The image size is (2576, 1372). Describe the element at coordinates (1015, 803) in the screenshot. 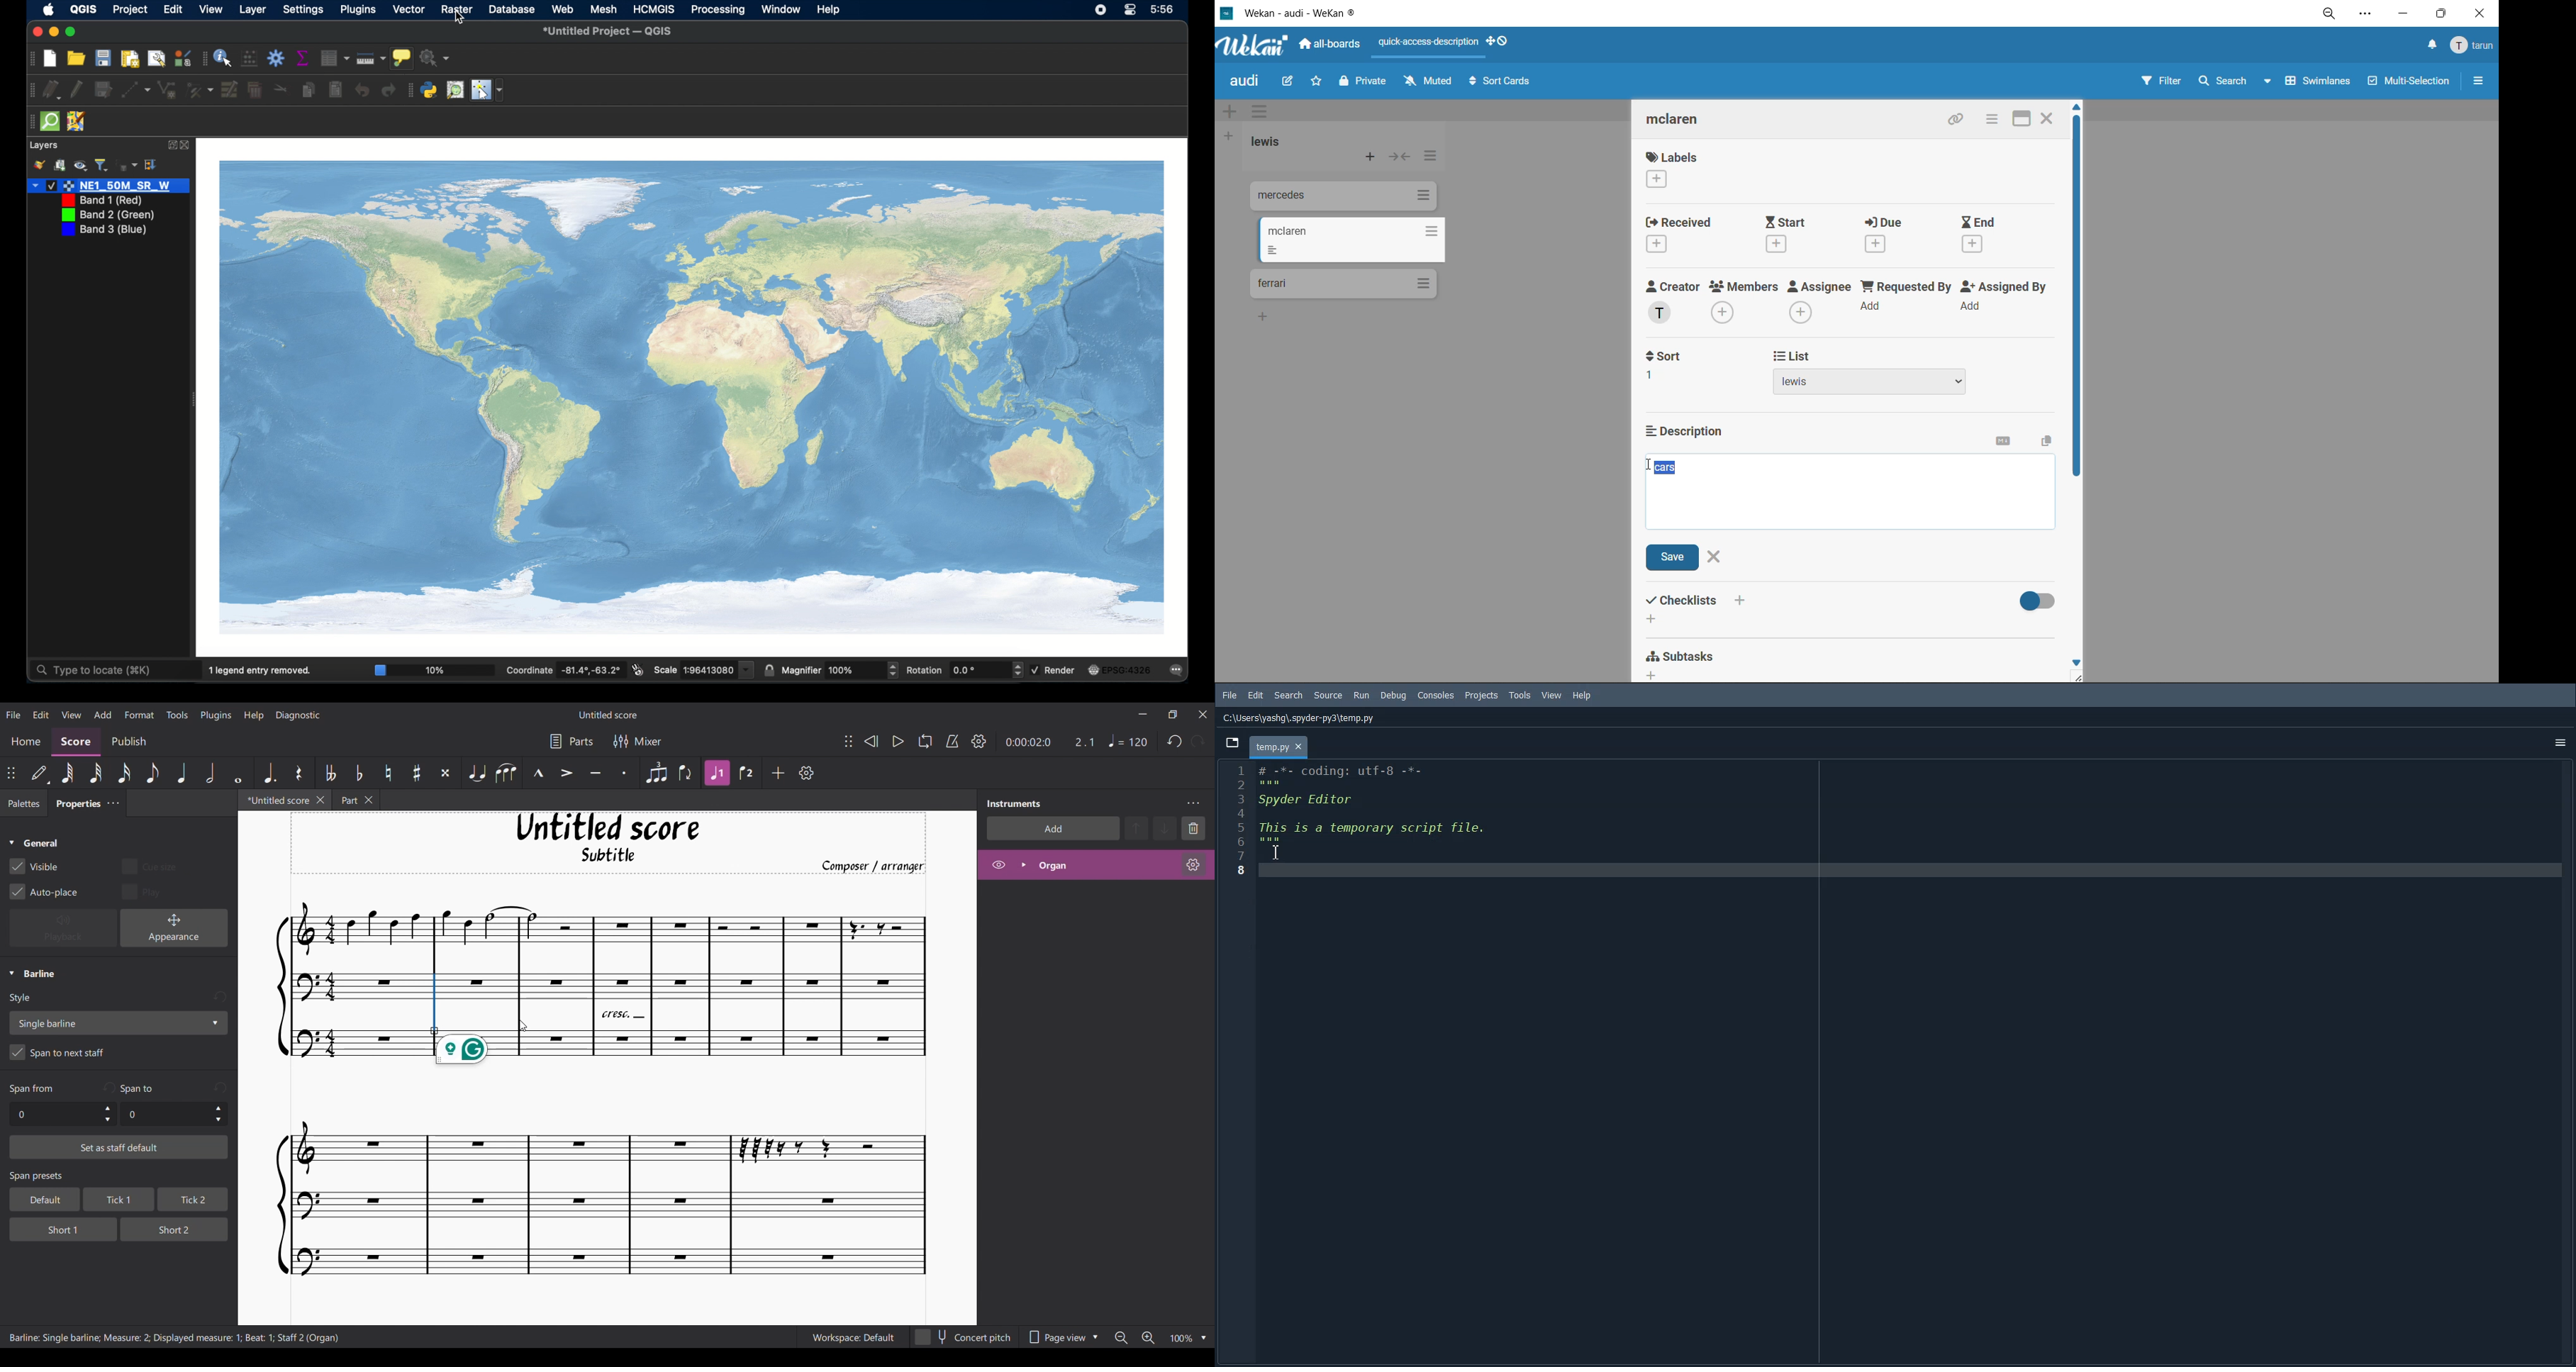

I see `Panel title` at that location.